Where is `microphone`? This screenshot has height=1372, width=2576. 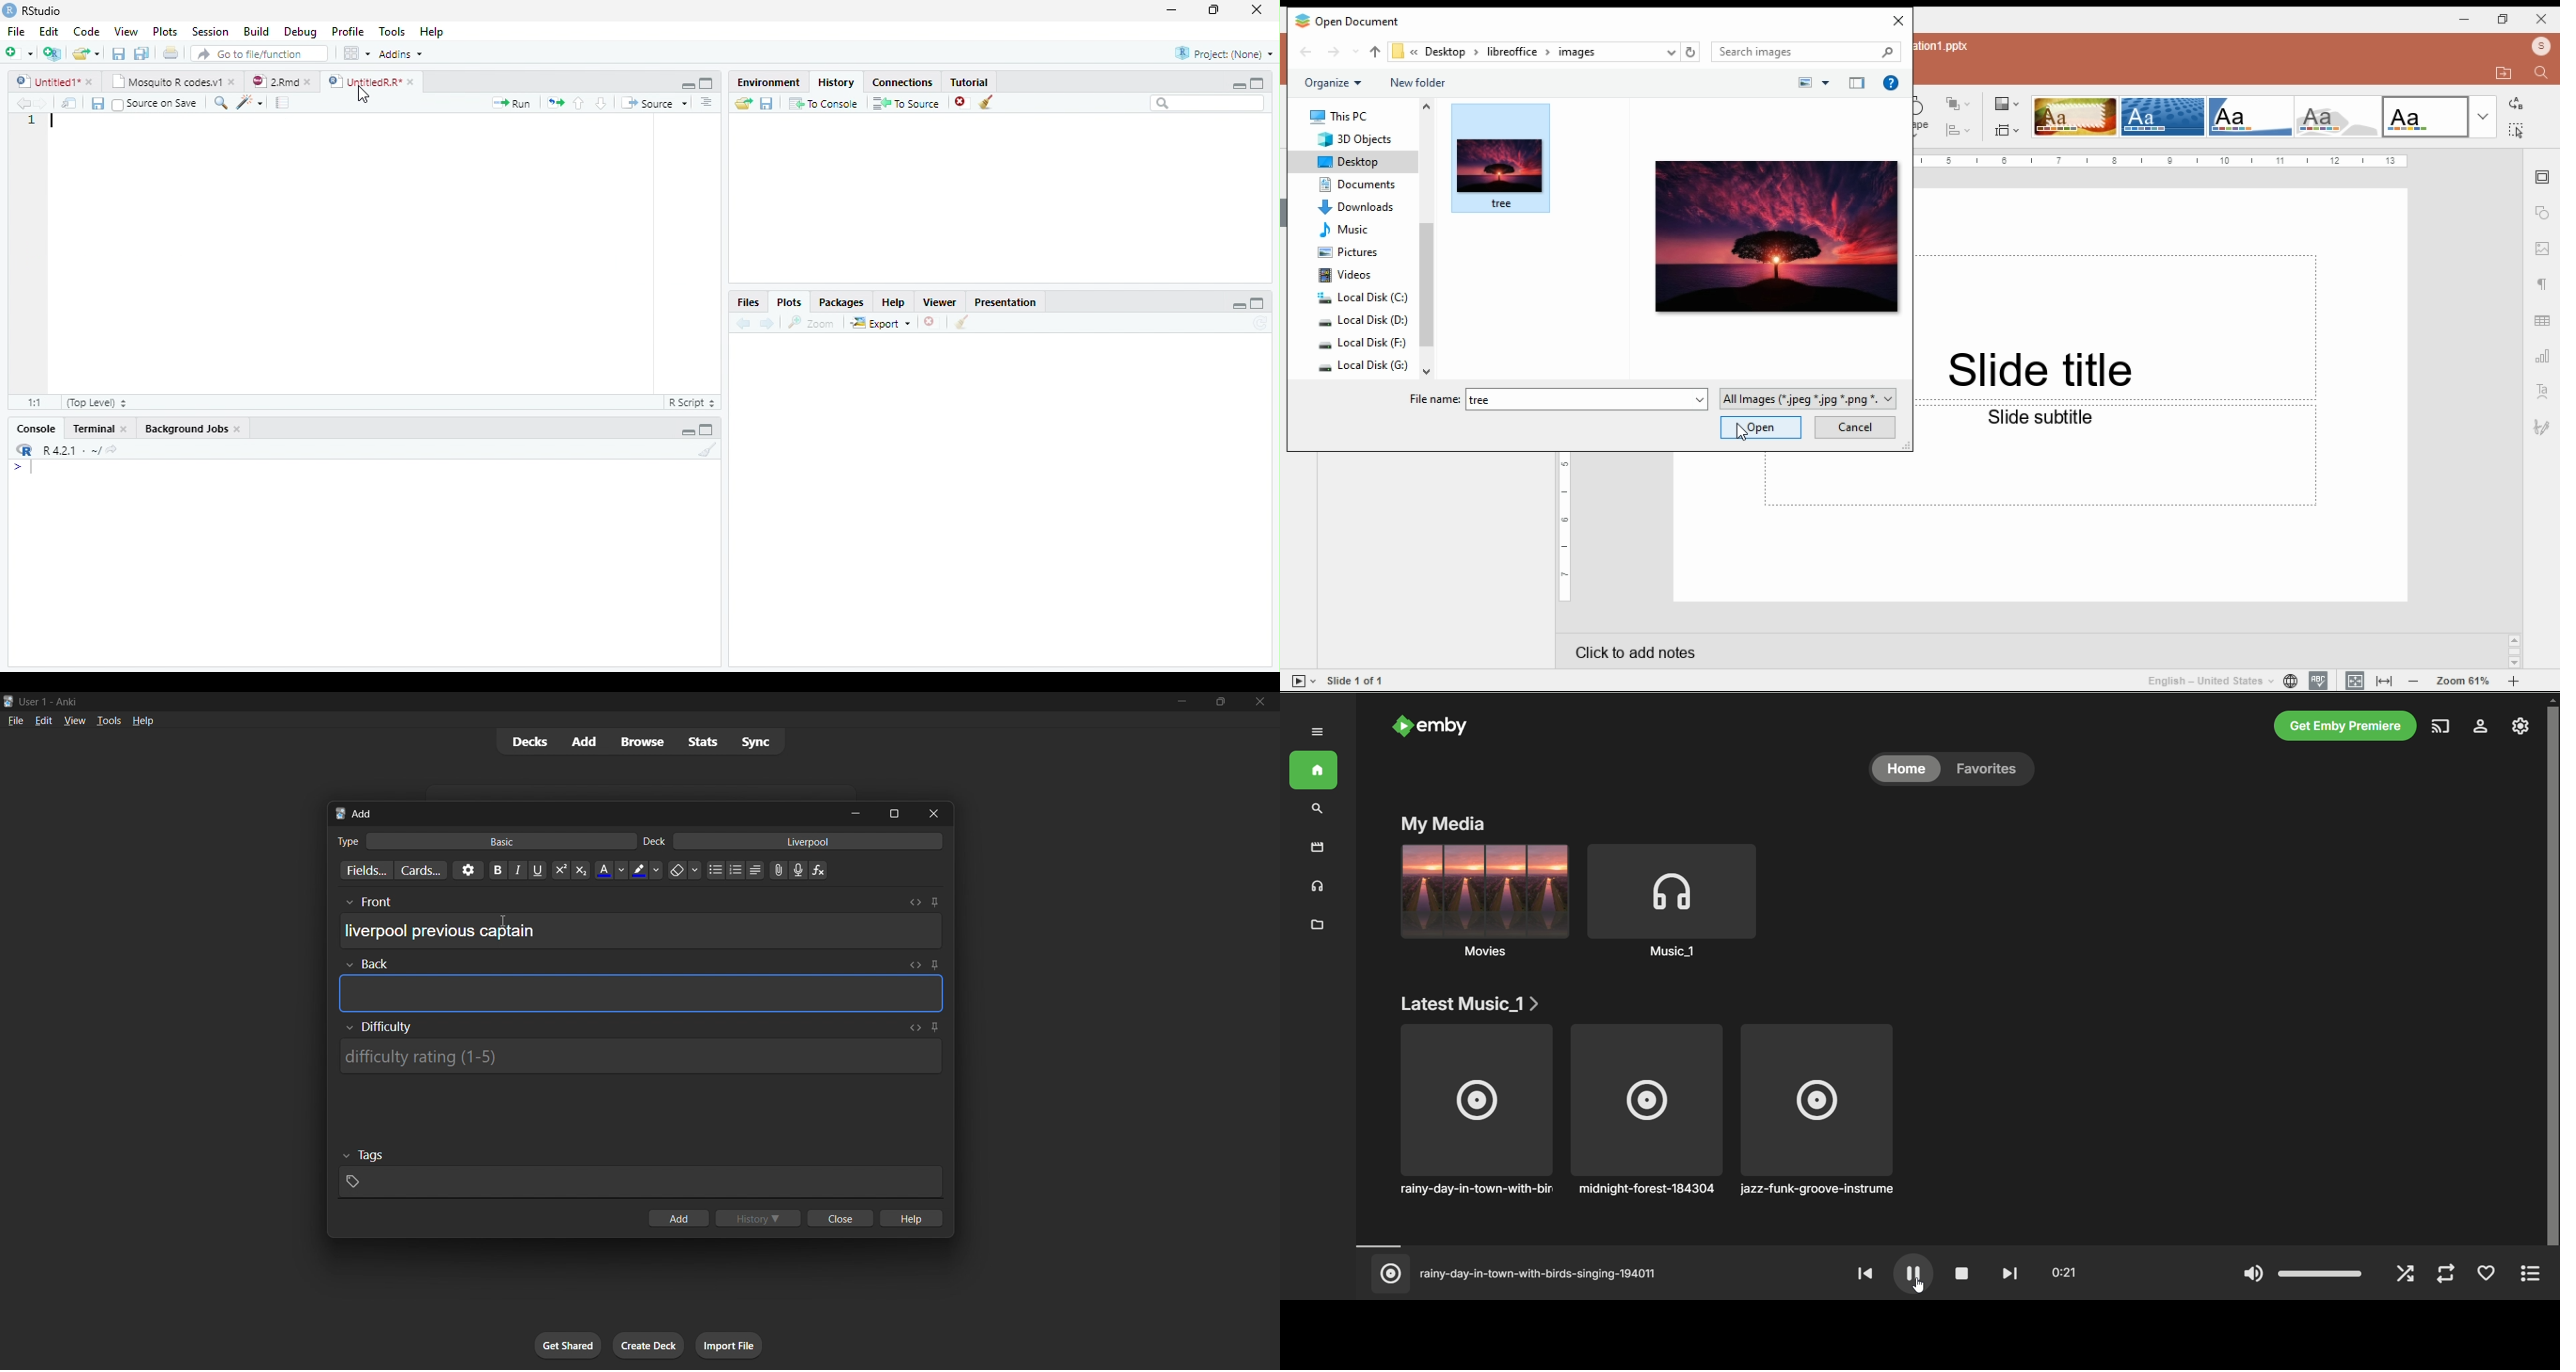 microphone is located at coordinates (799, 871).